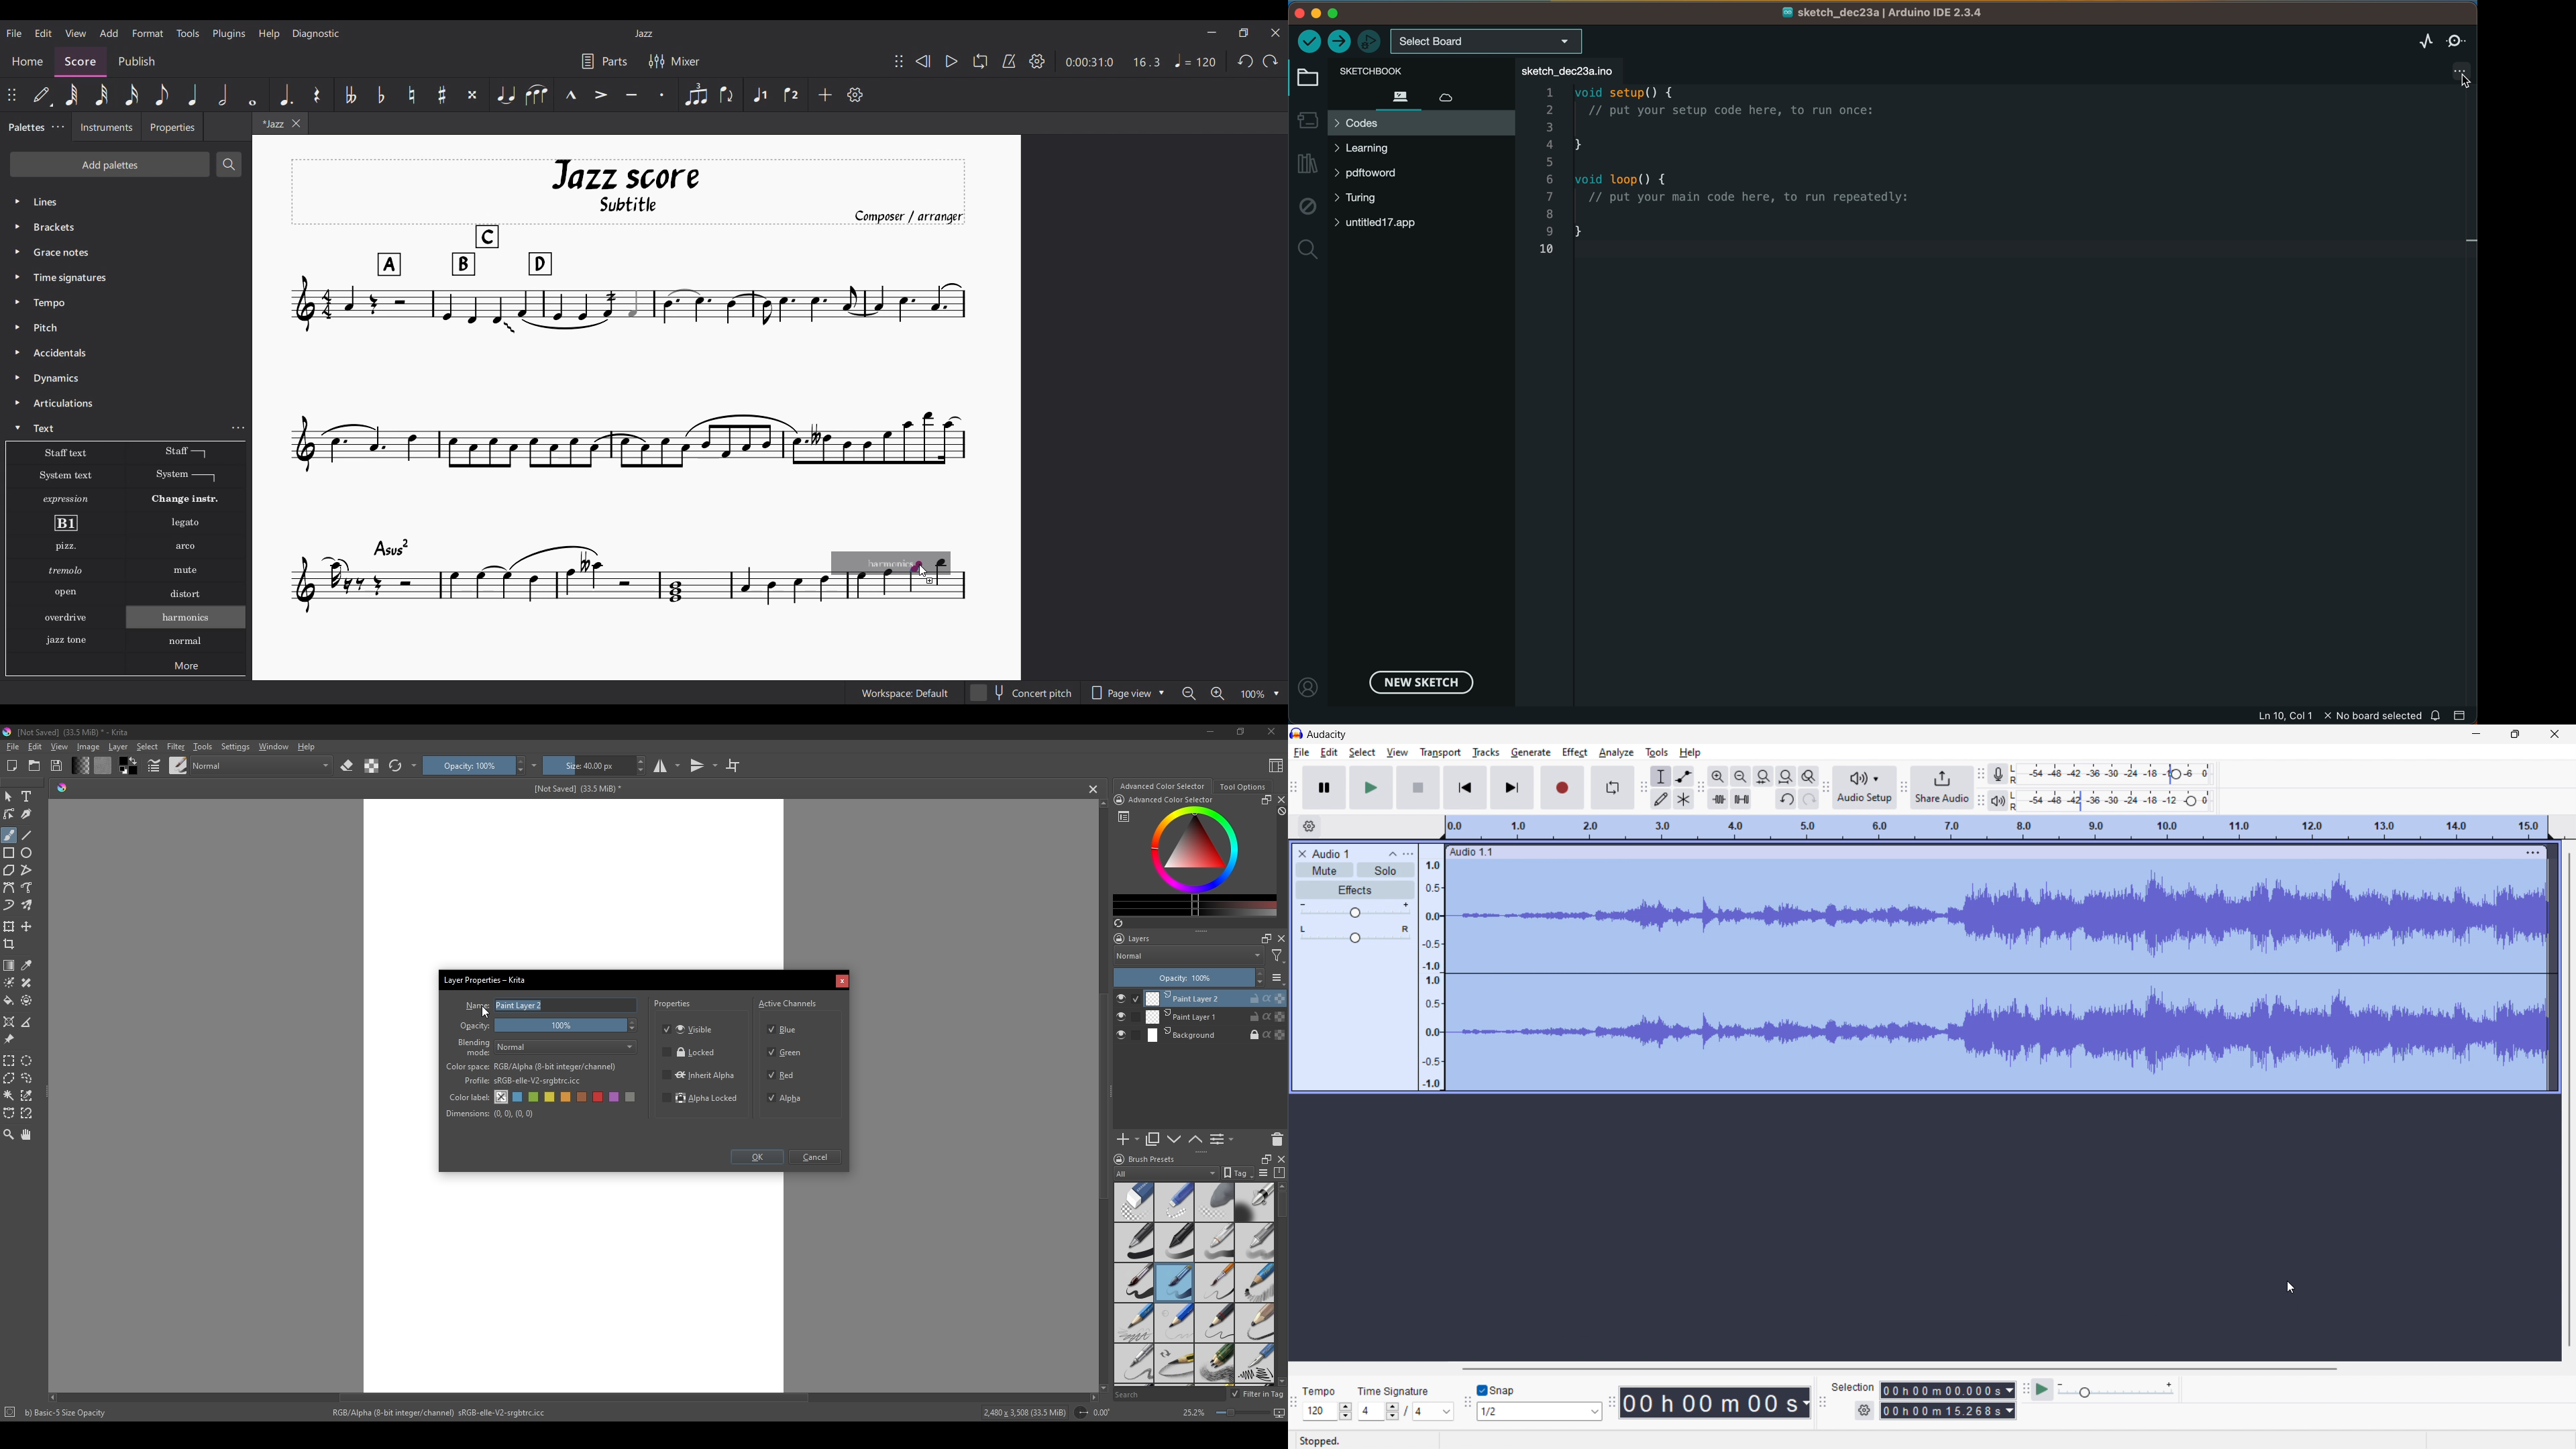 The image size is (2576, 1456). Describe the element at coordinates (9, 965) in the screenshot. I see `gradient` at that location.